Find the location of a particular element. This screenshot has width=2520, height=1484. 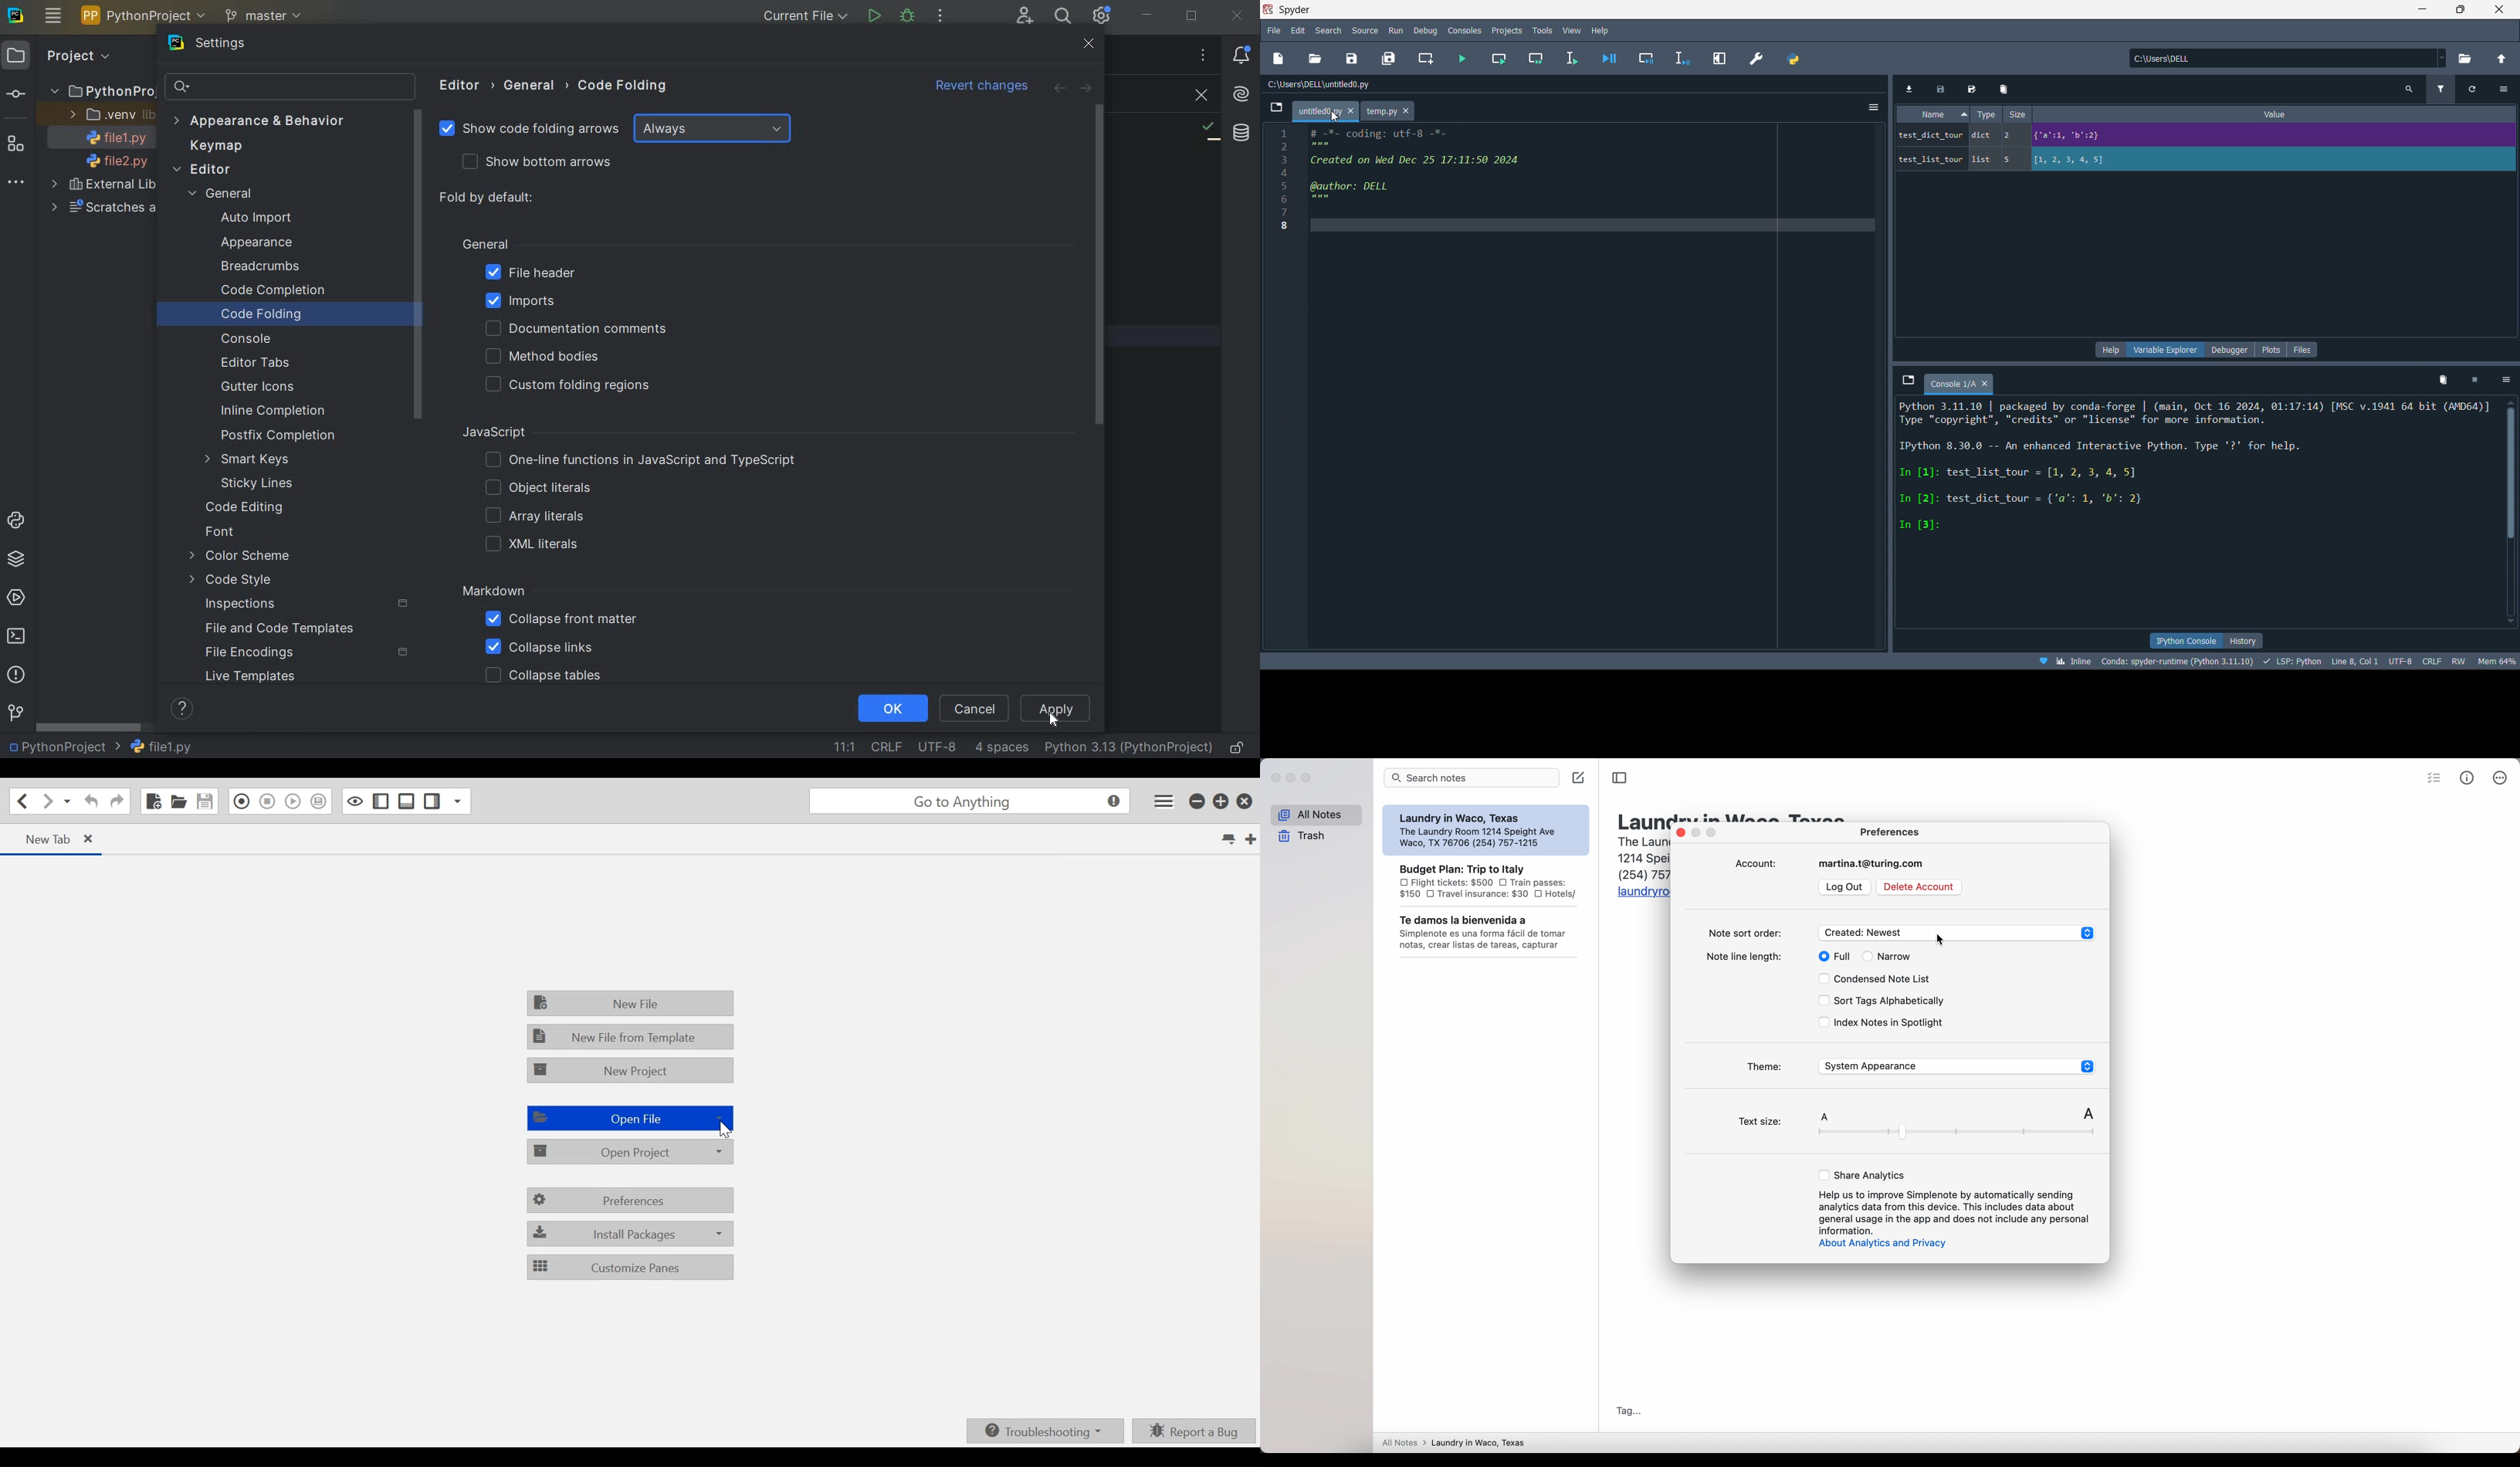

title bar is located at coordinates (1299, 9).